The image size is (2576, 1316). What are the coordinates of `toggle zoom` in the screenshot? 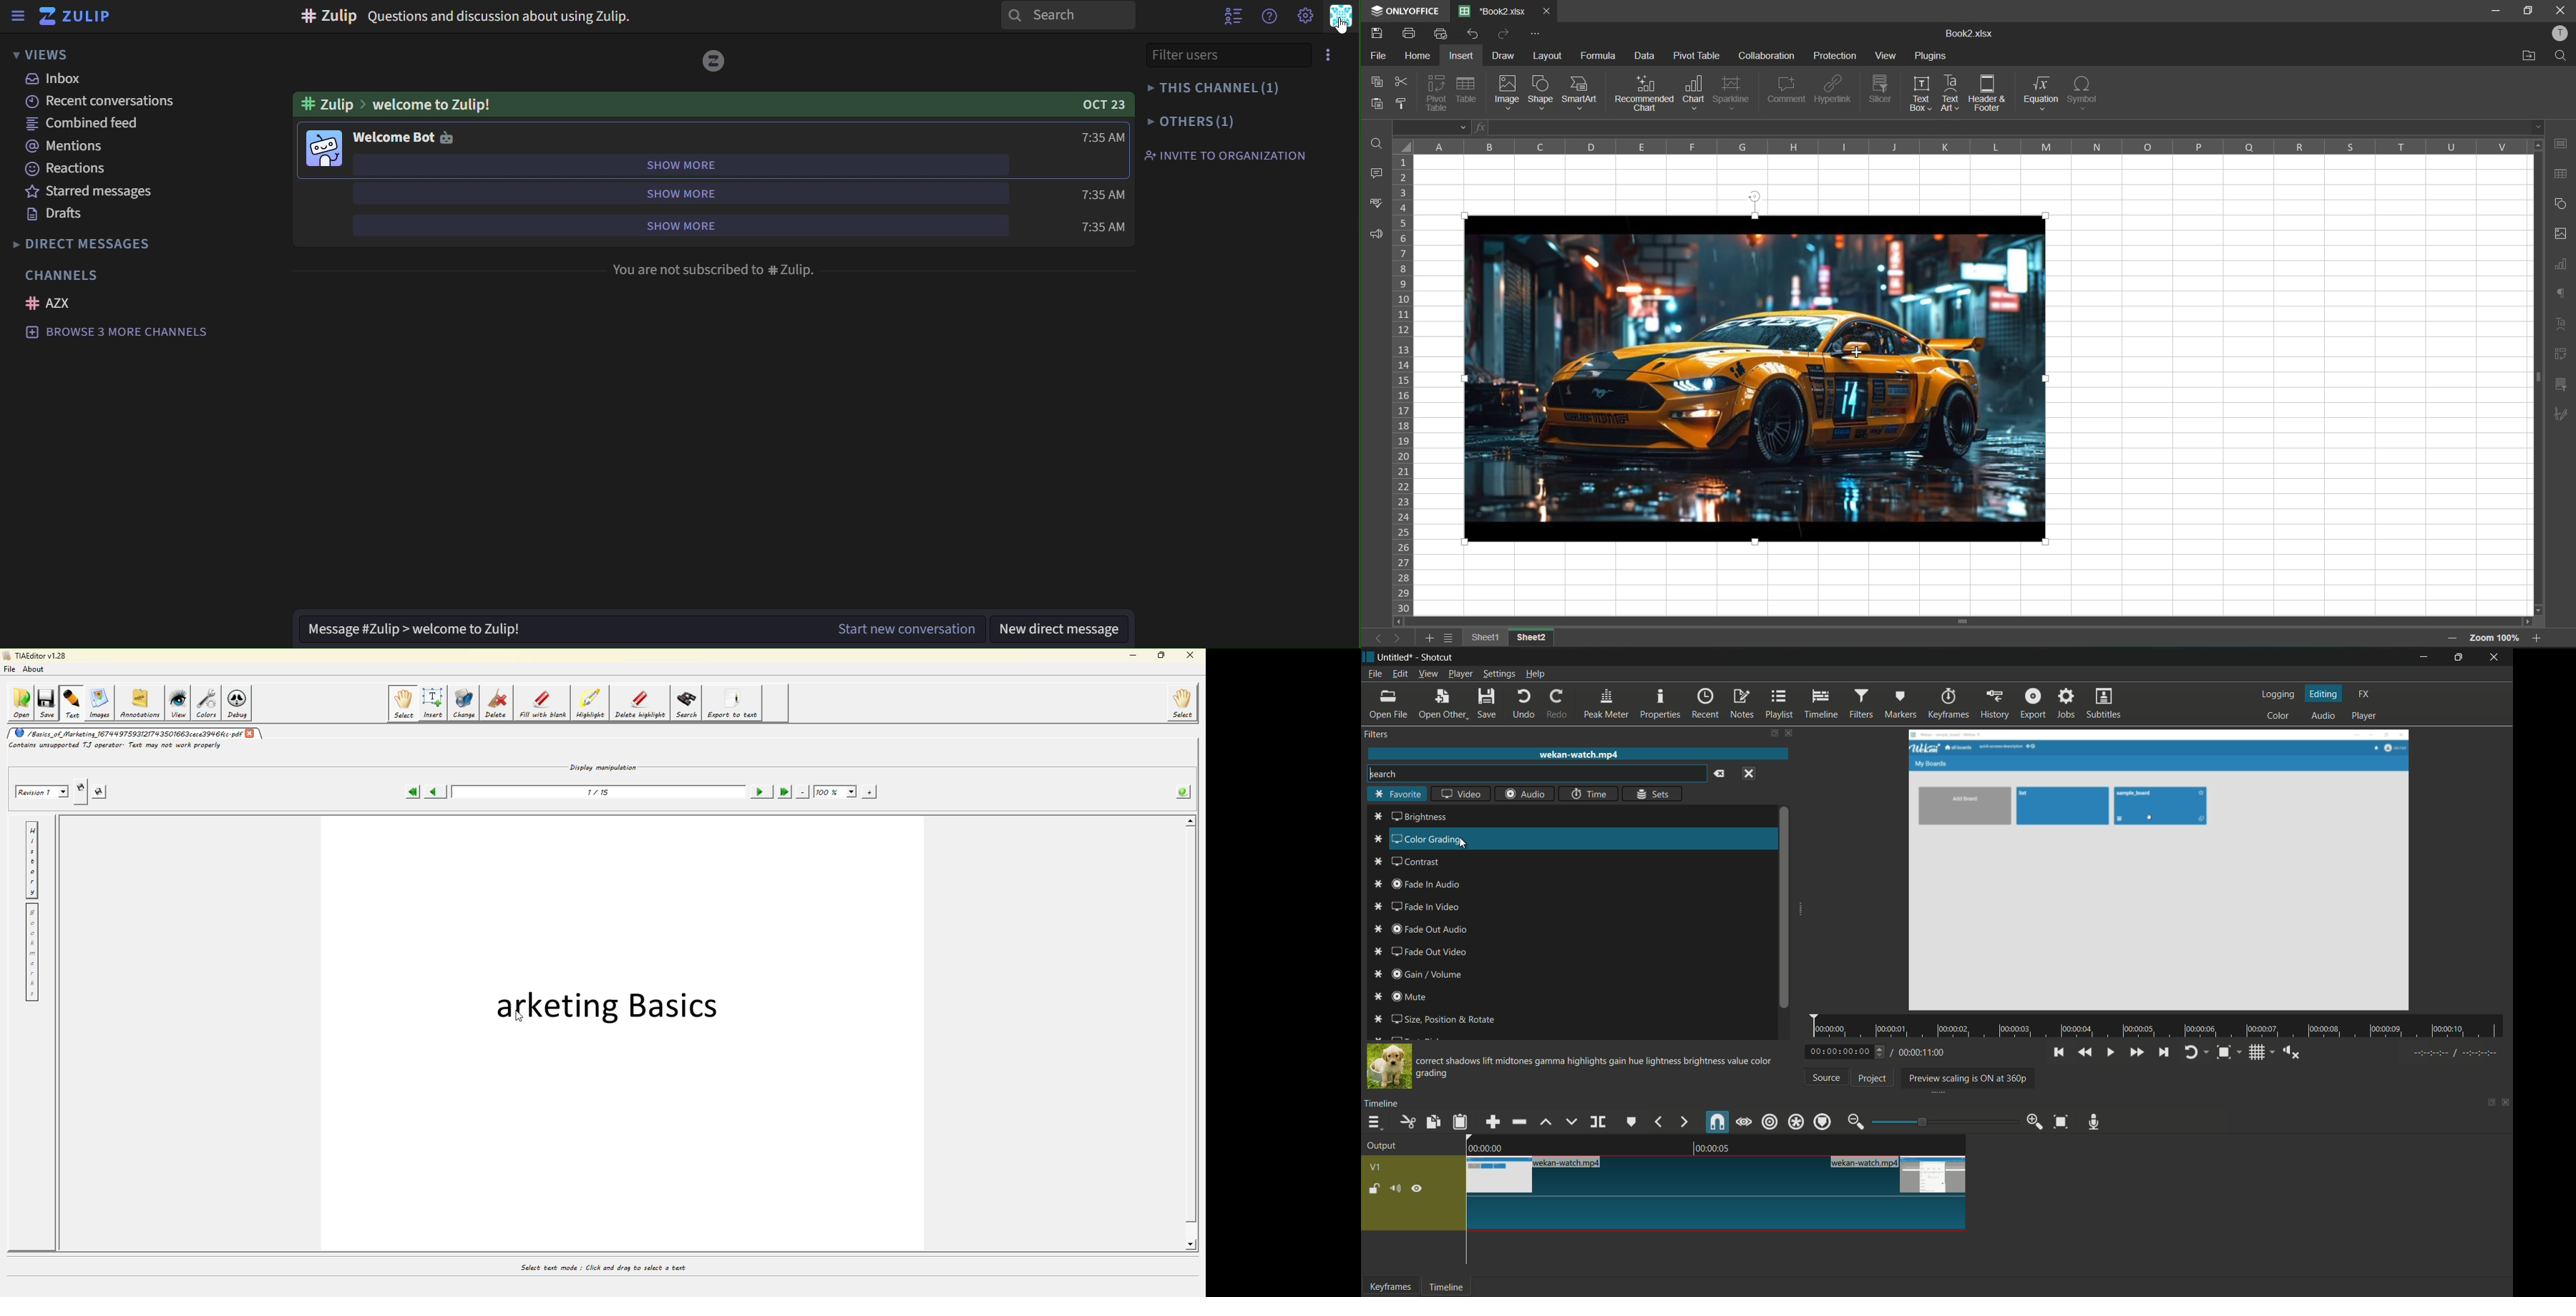 It's located at (2228, 1052).